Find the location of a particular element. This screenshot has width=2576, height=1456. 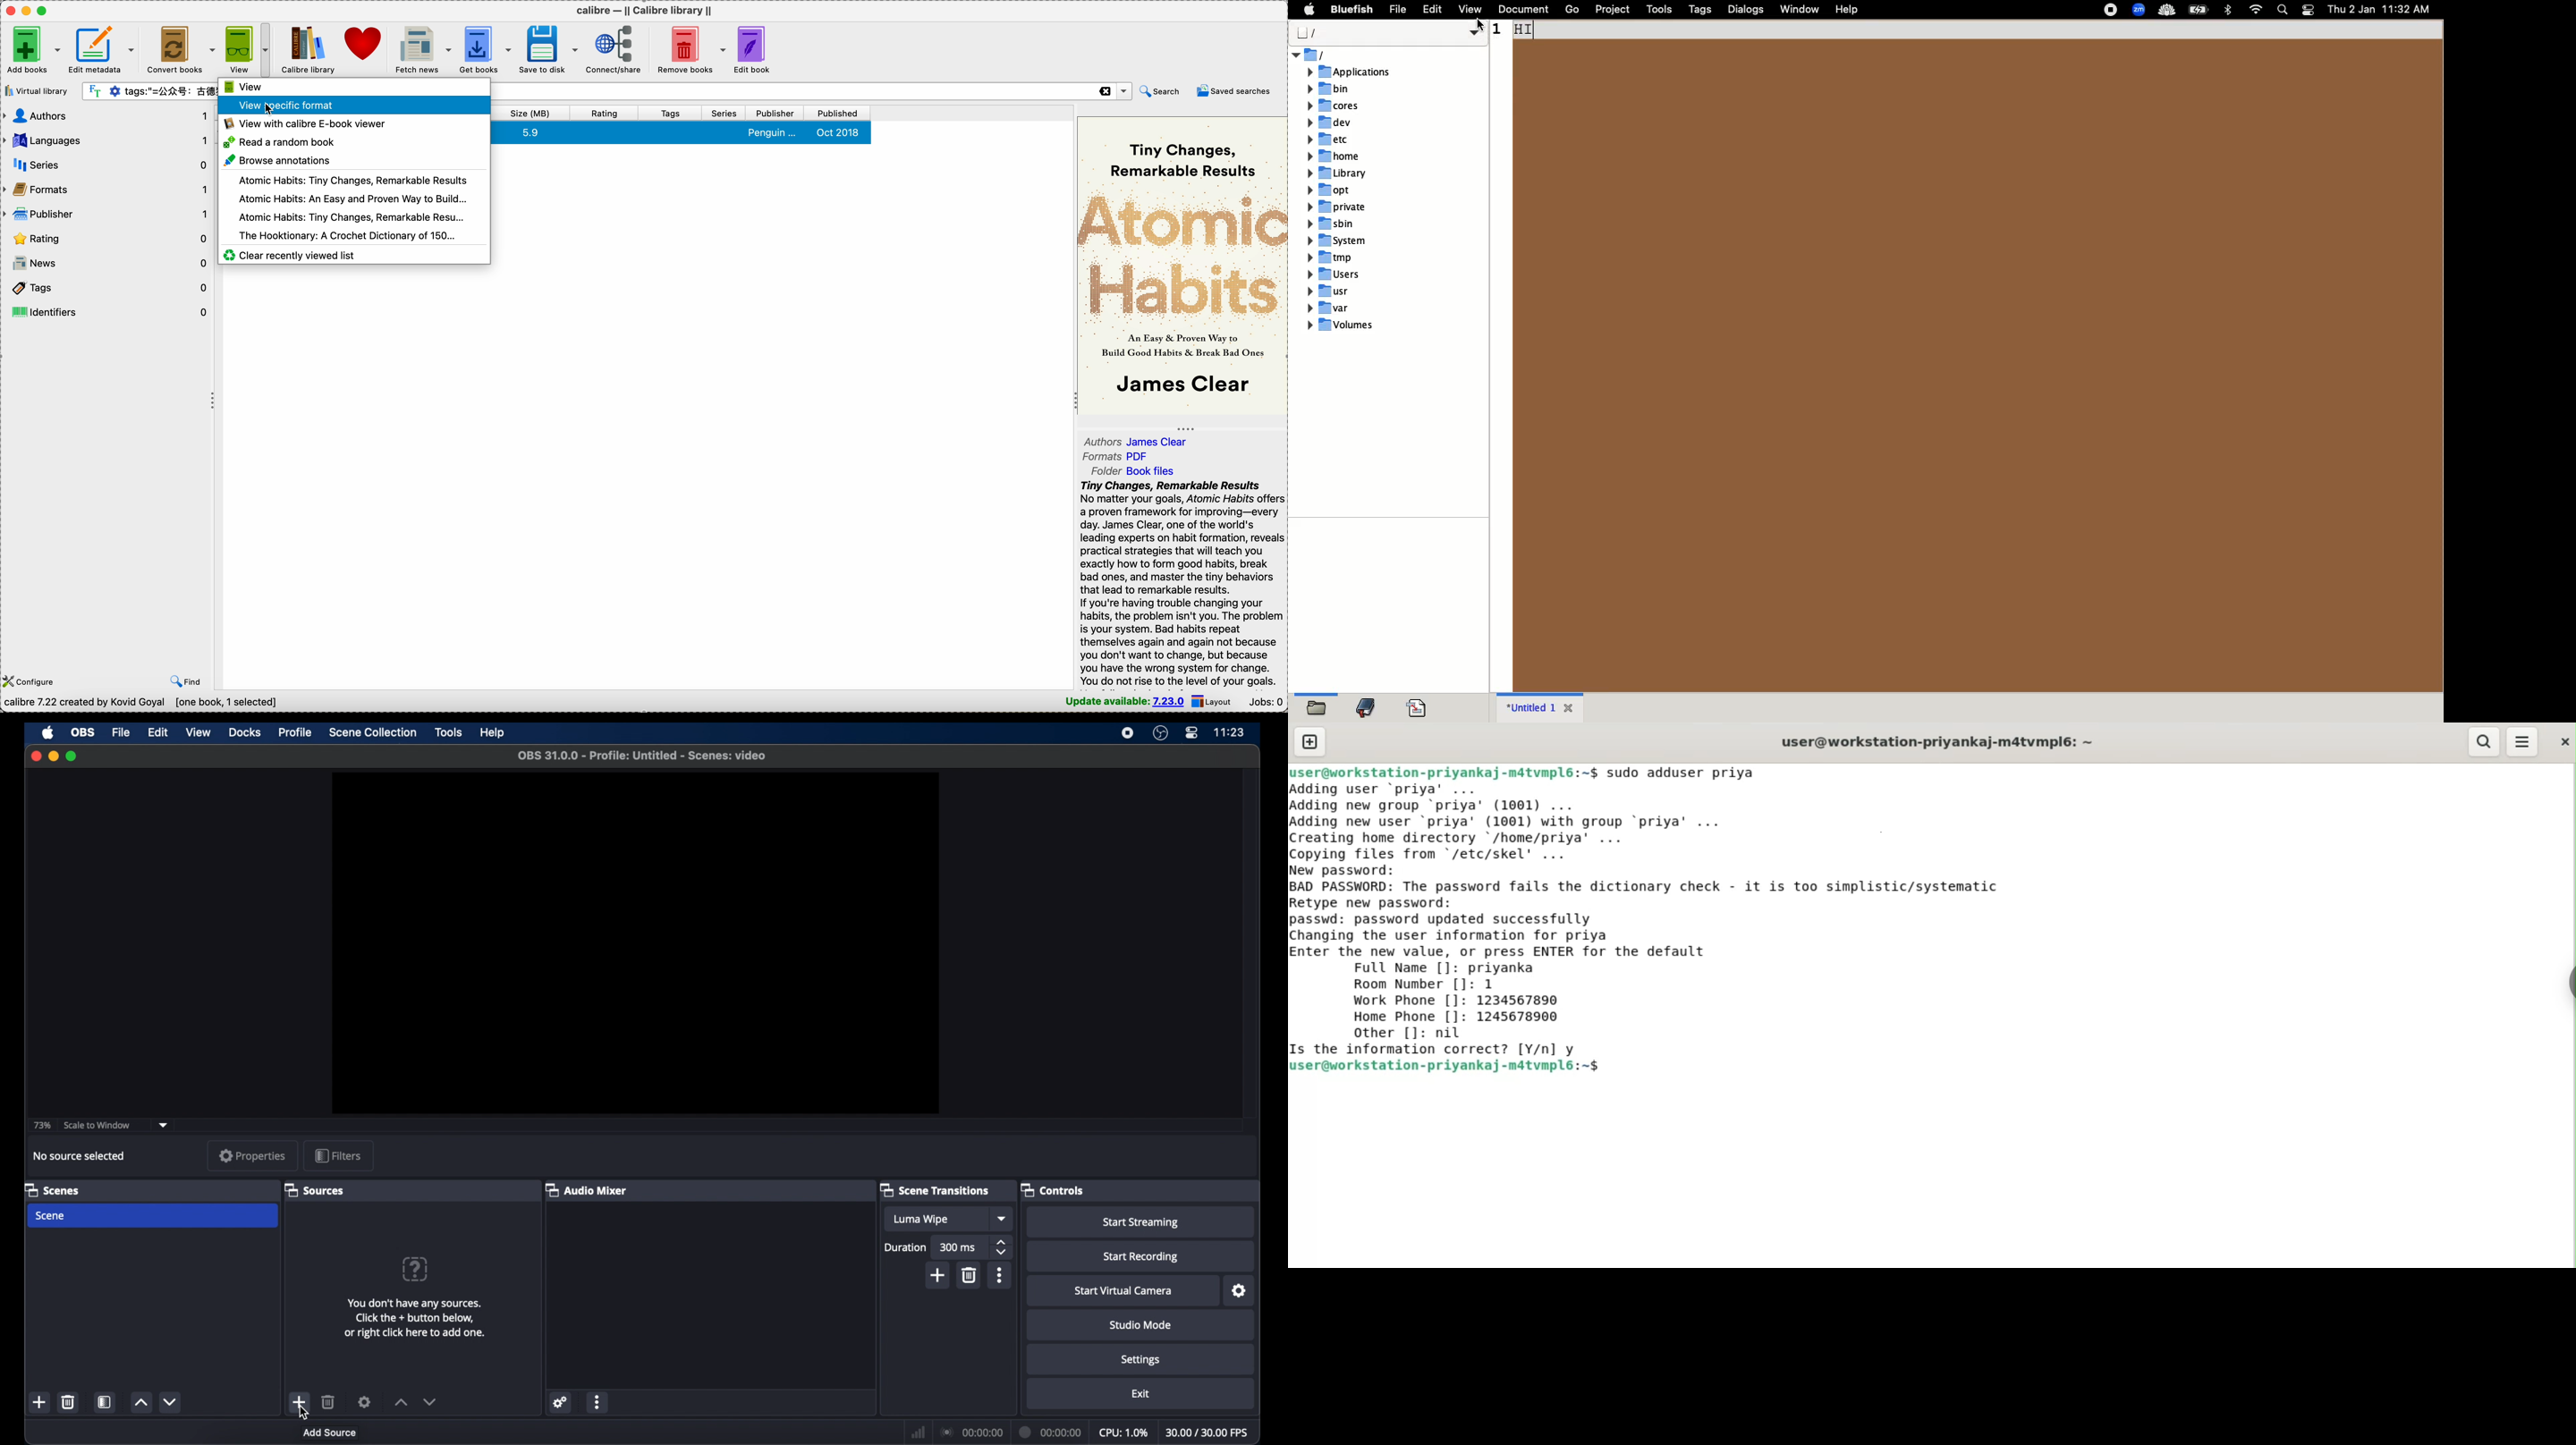

edit book is located at coordinates (753, 51).